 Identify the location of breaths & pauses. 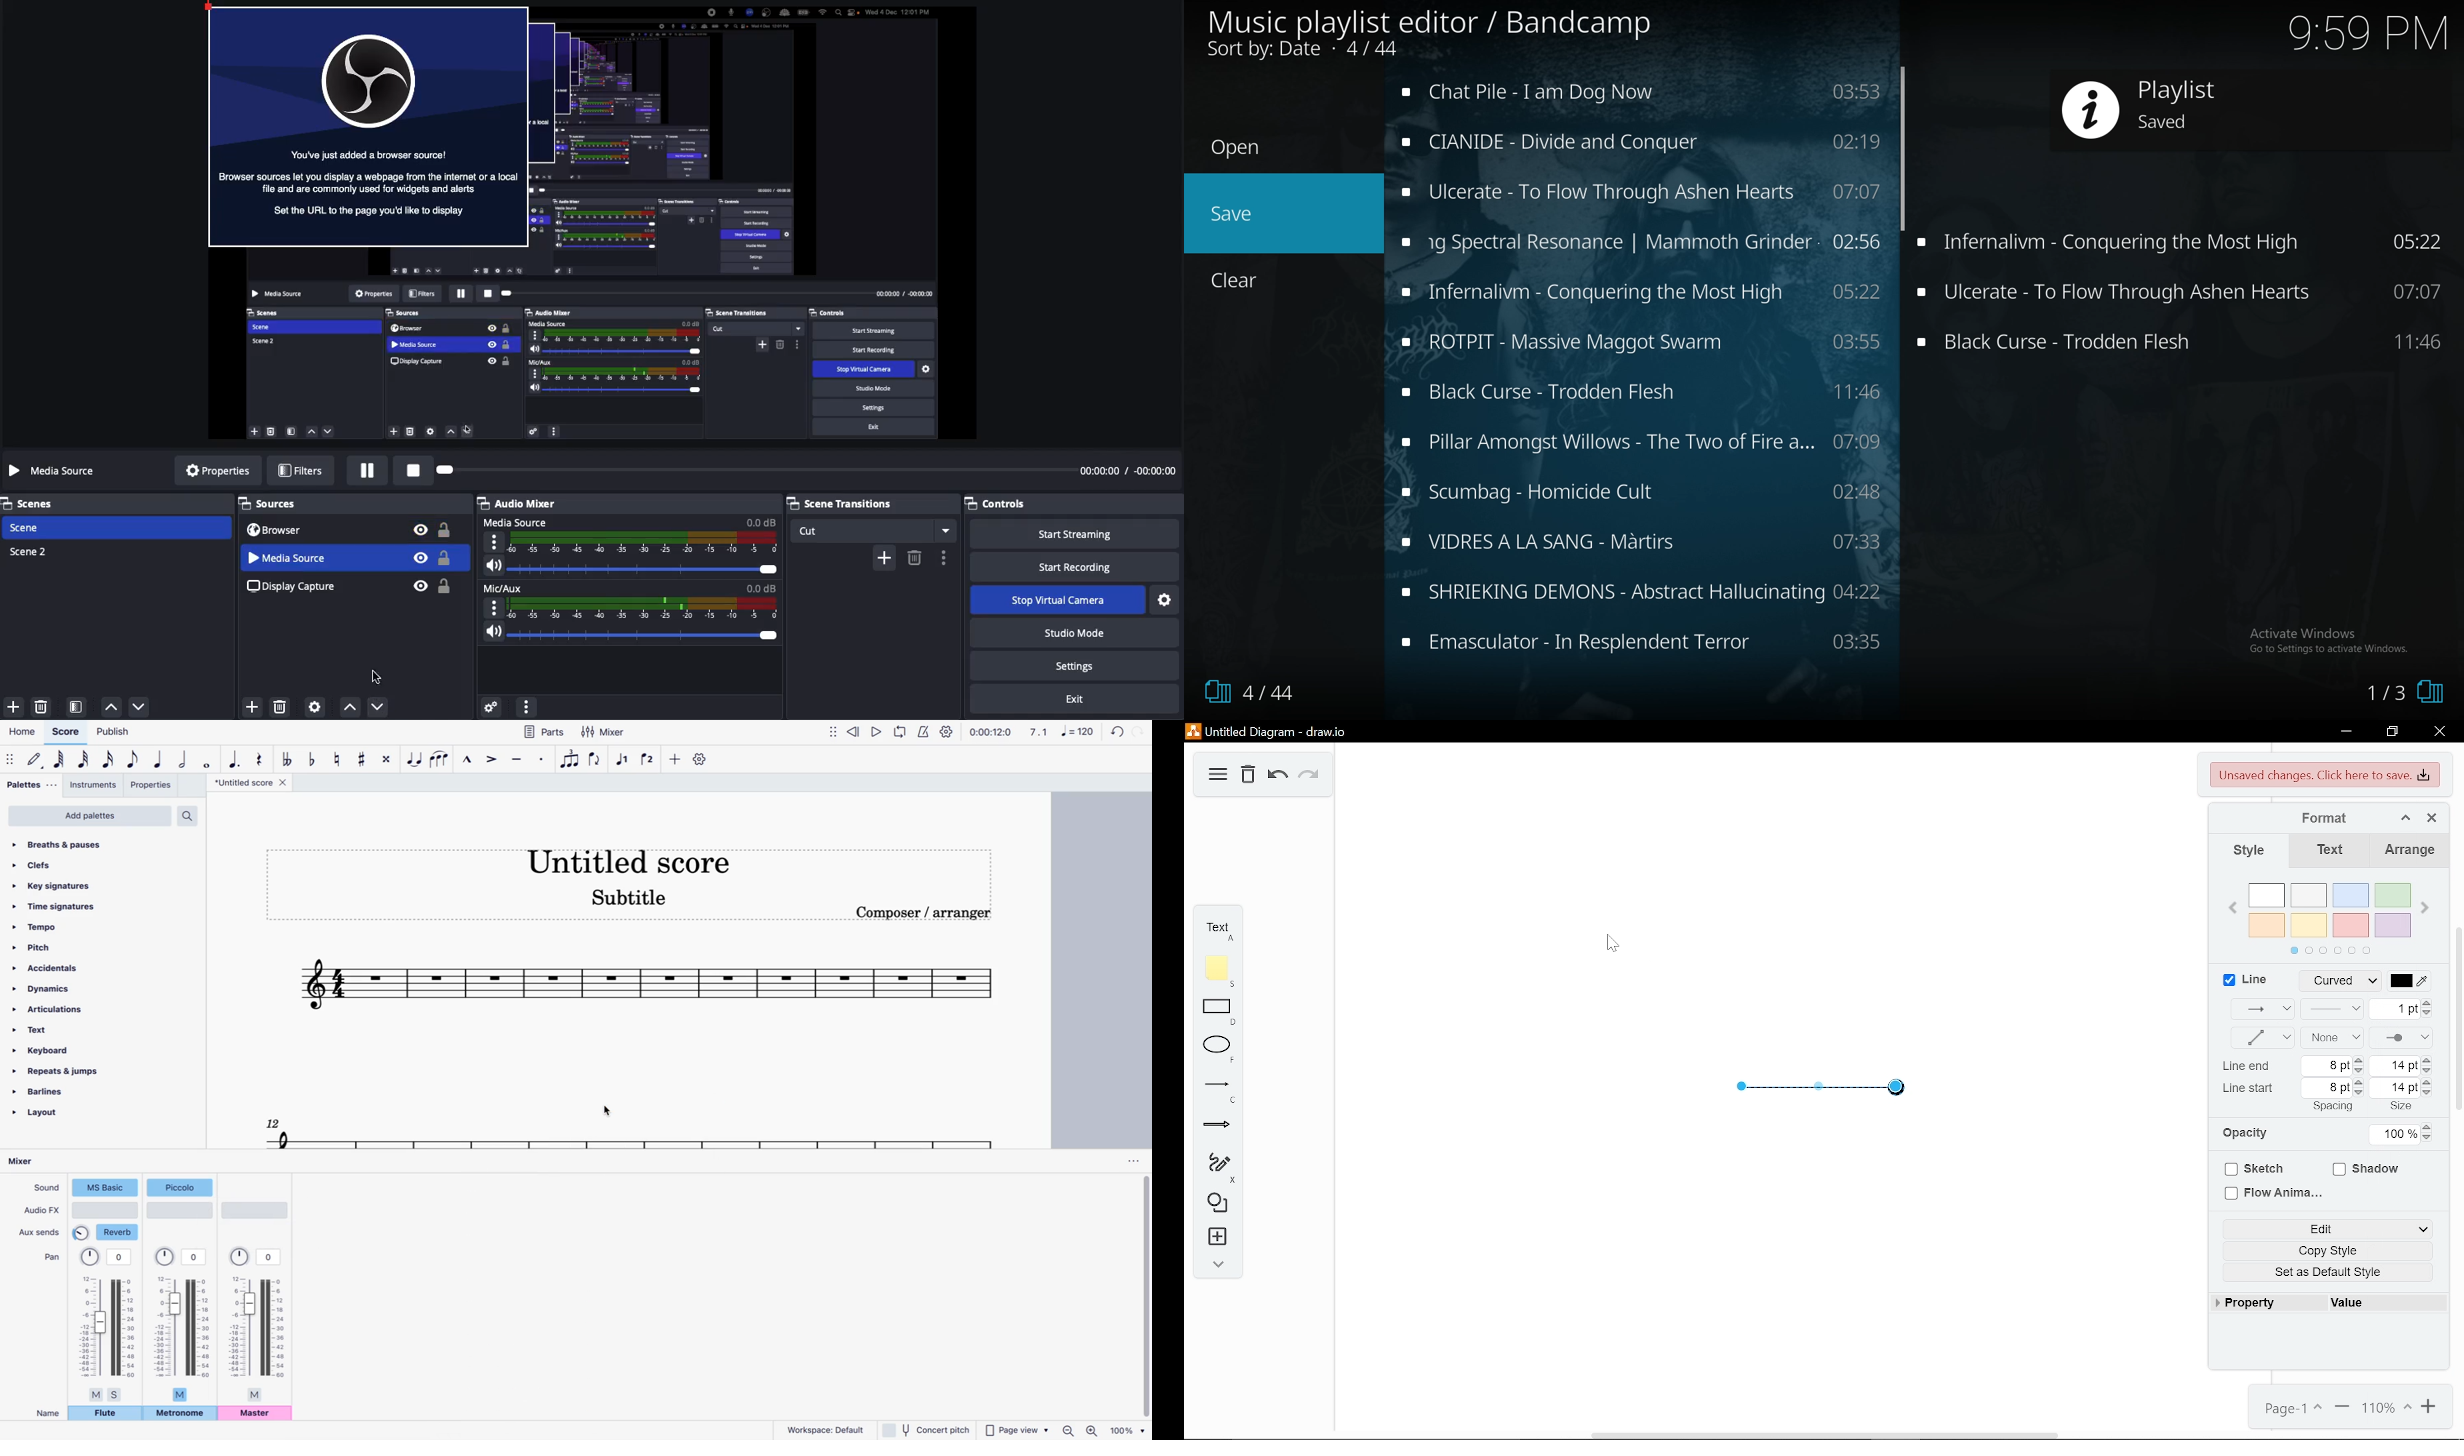
(99, 845).